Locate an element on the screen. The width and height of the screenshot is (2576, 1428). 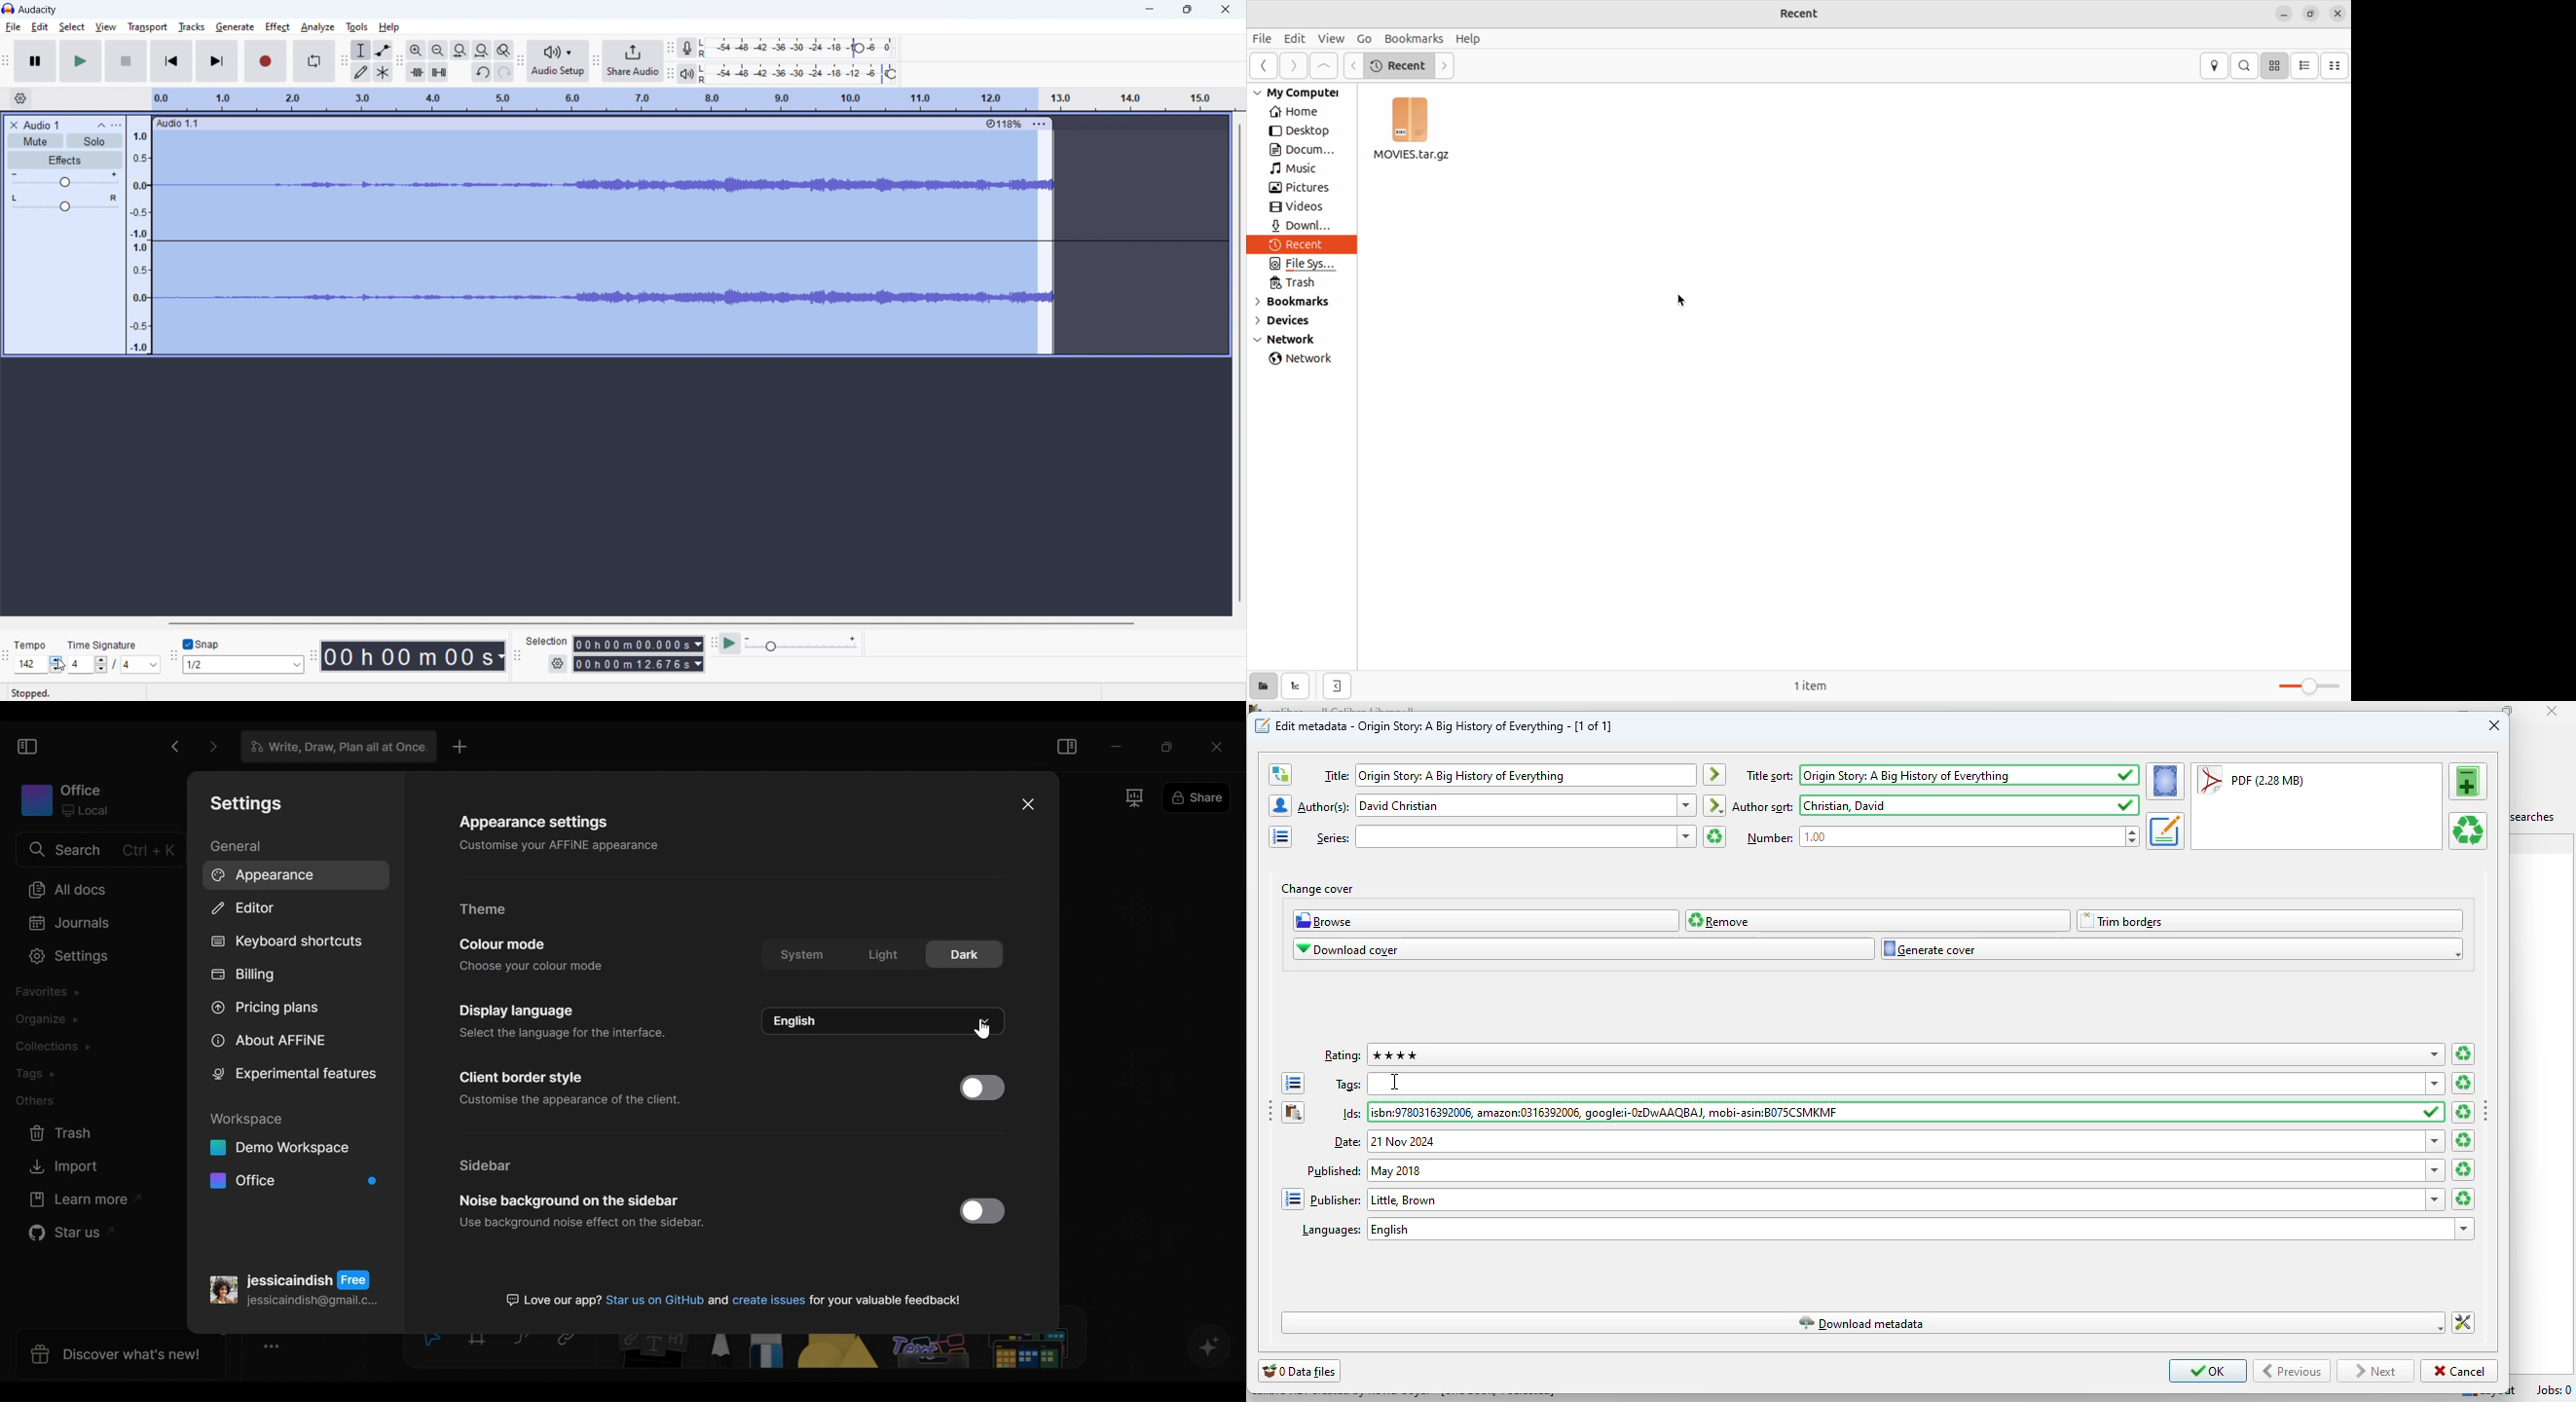
downloads is located at coordinates (1302, 226).